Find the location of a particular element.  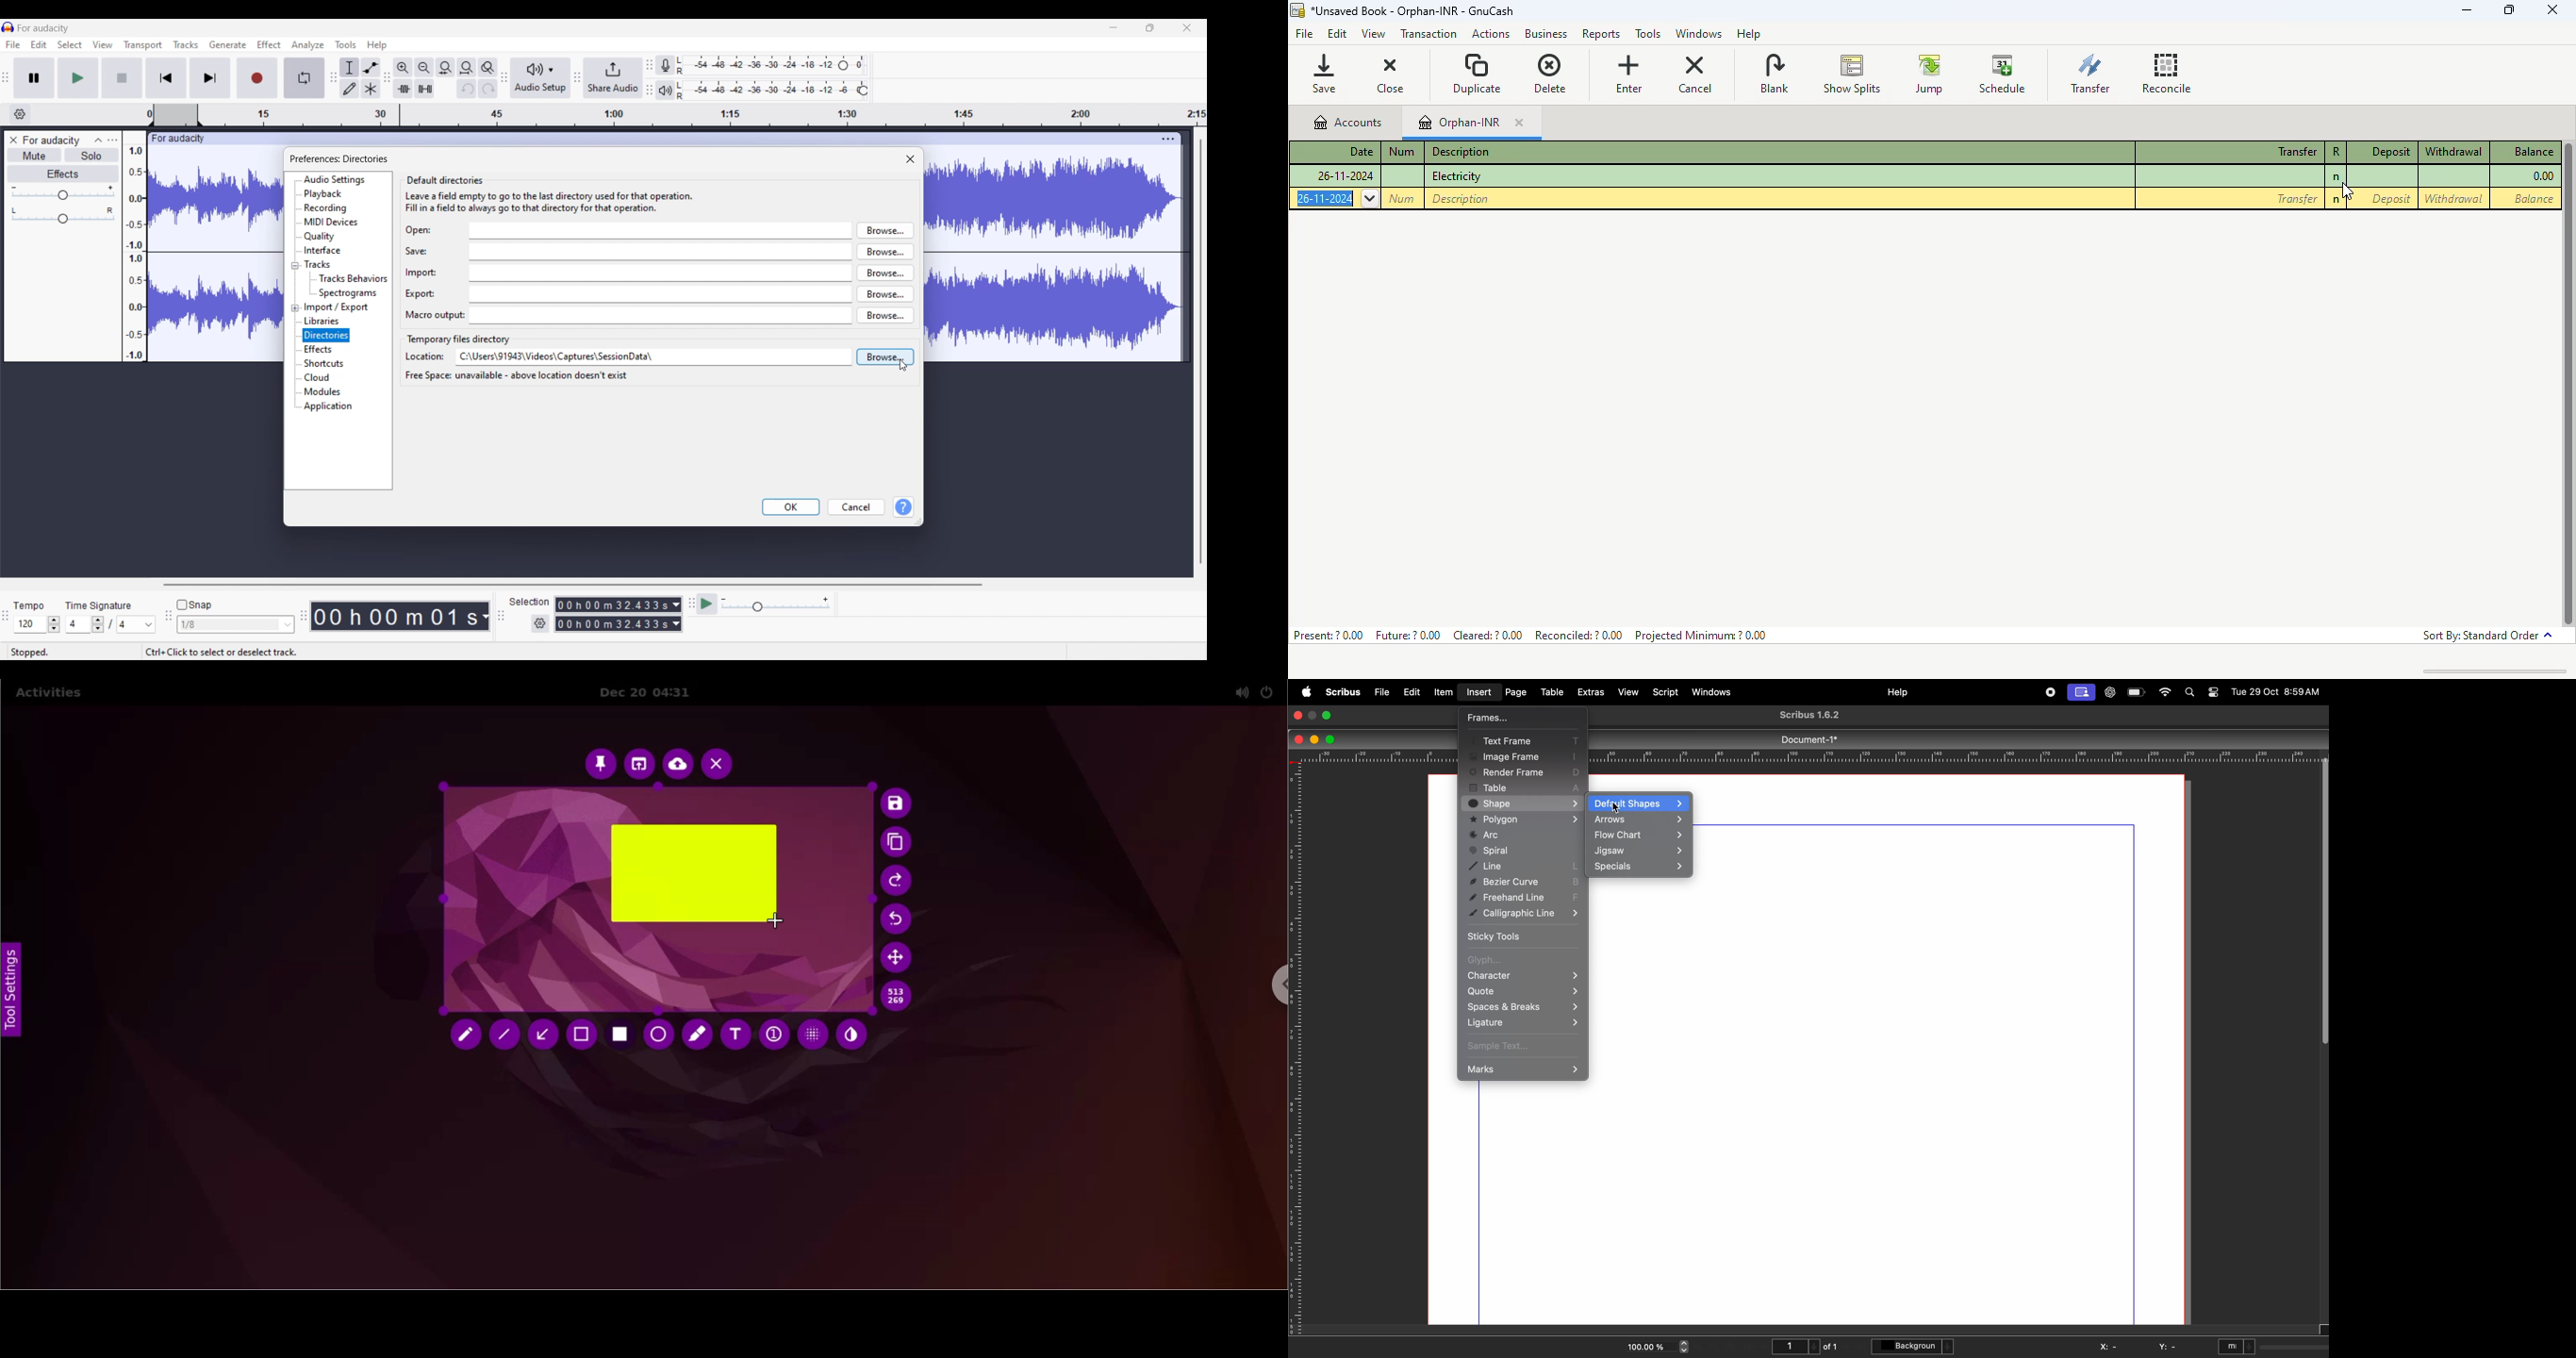

default directories is located at coordinates (444, 180).